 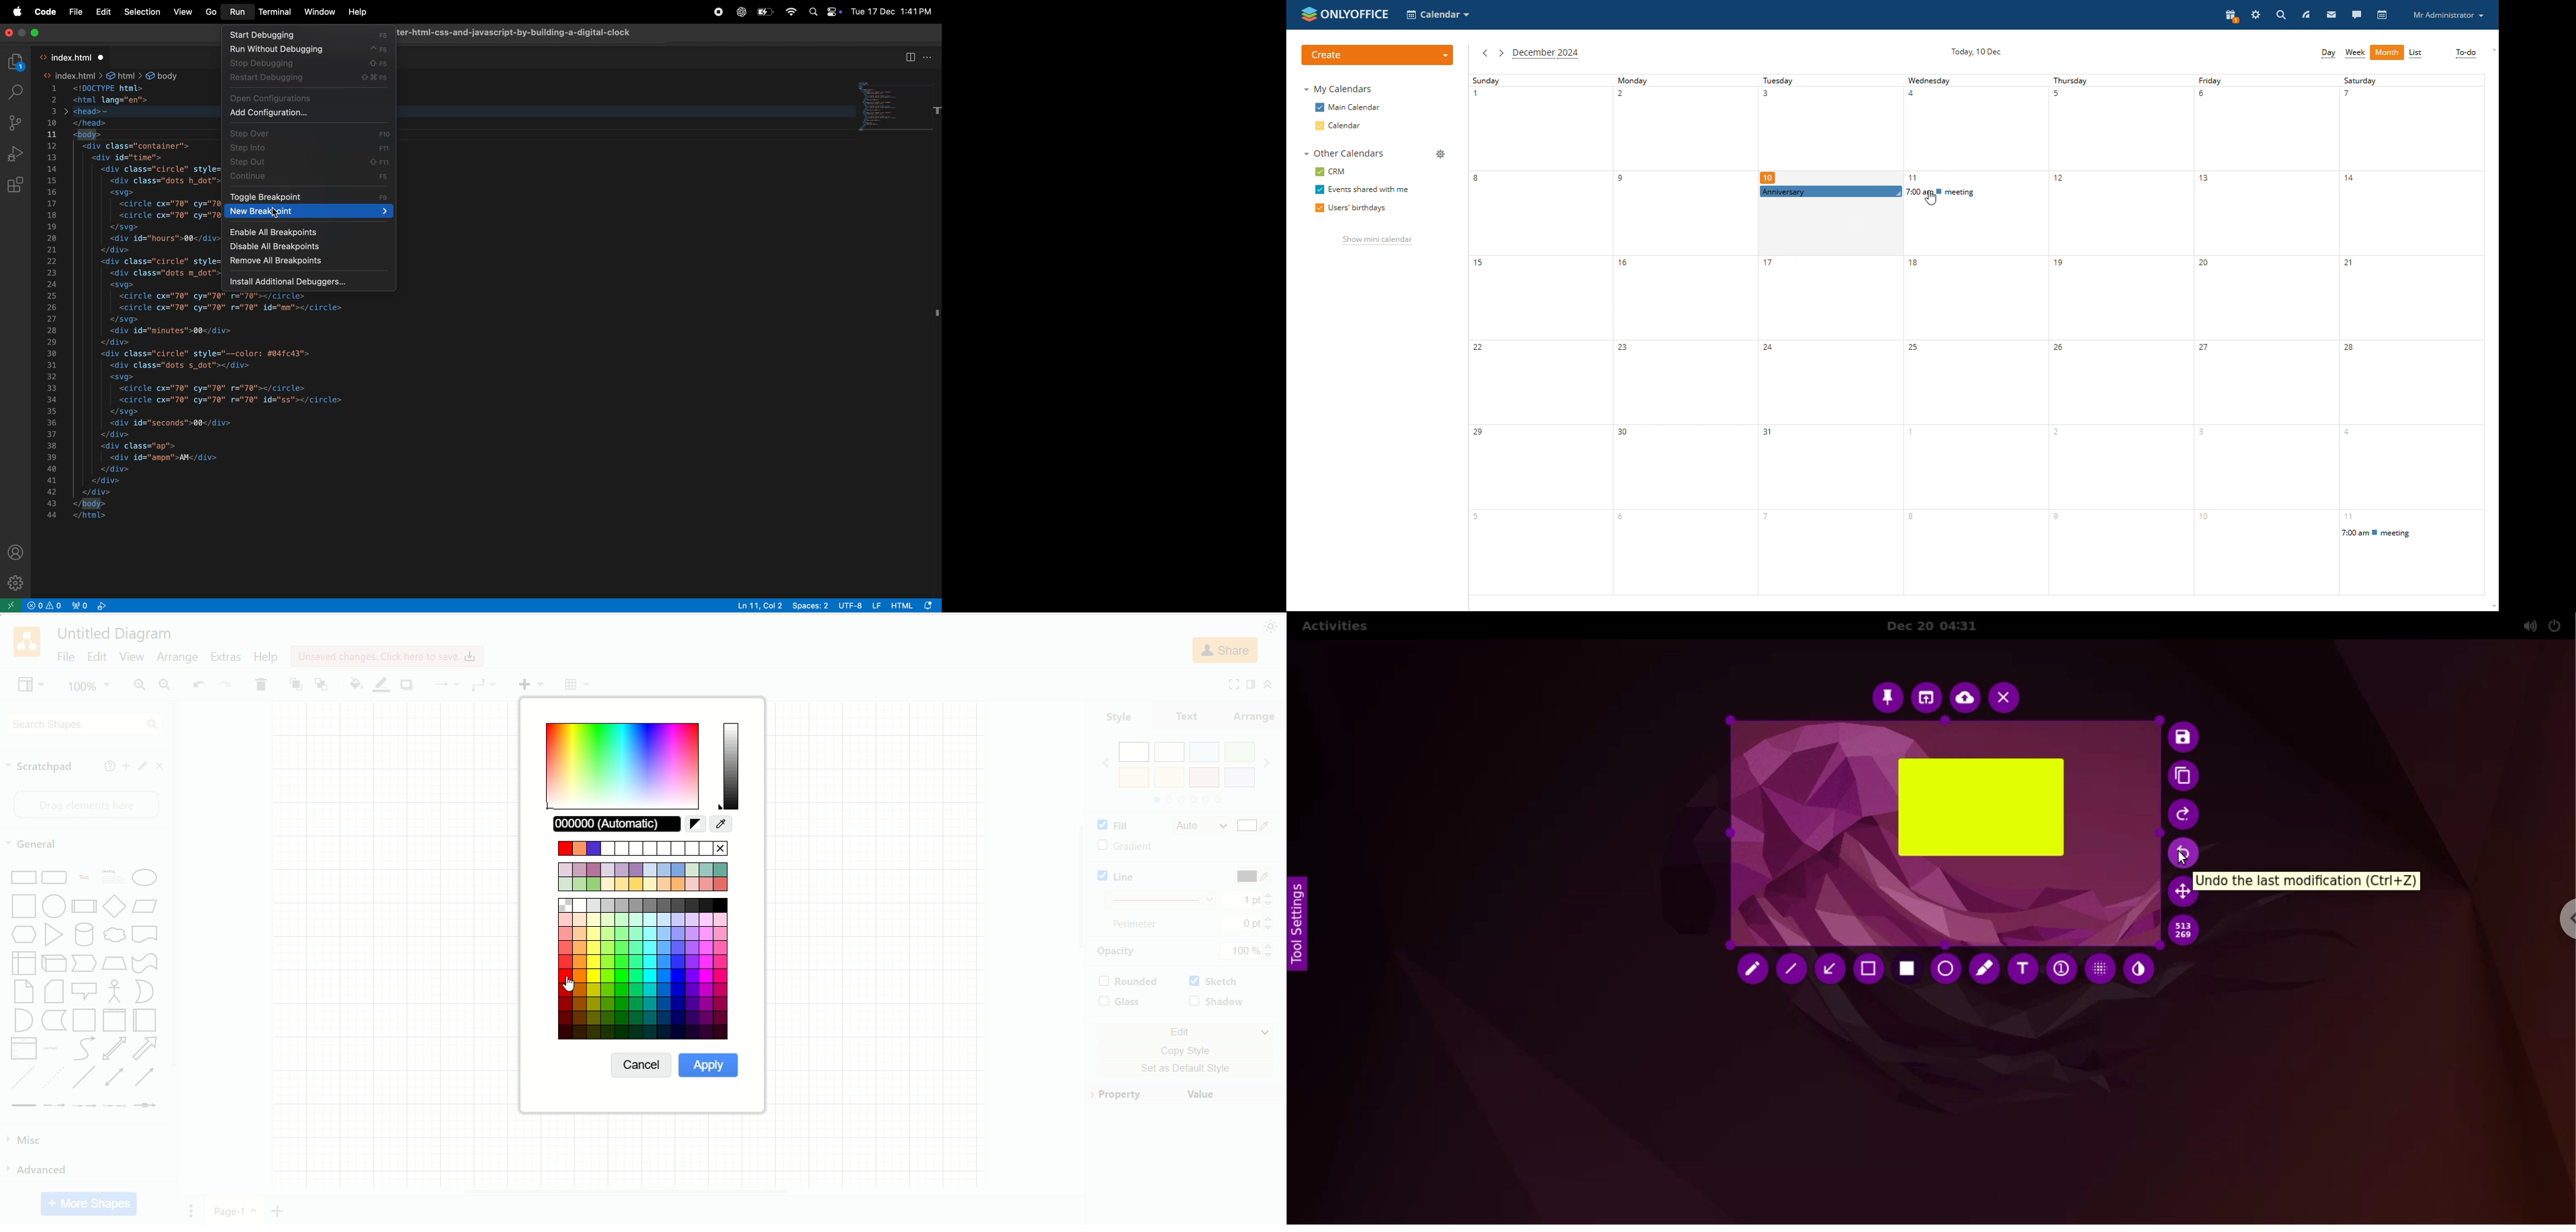 I want to click on Tue 17 Dec 1:41 PM, so click(x=892, y=12).